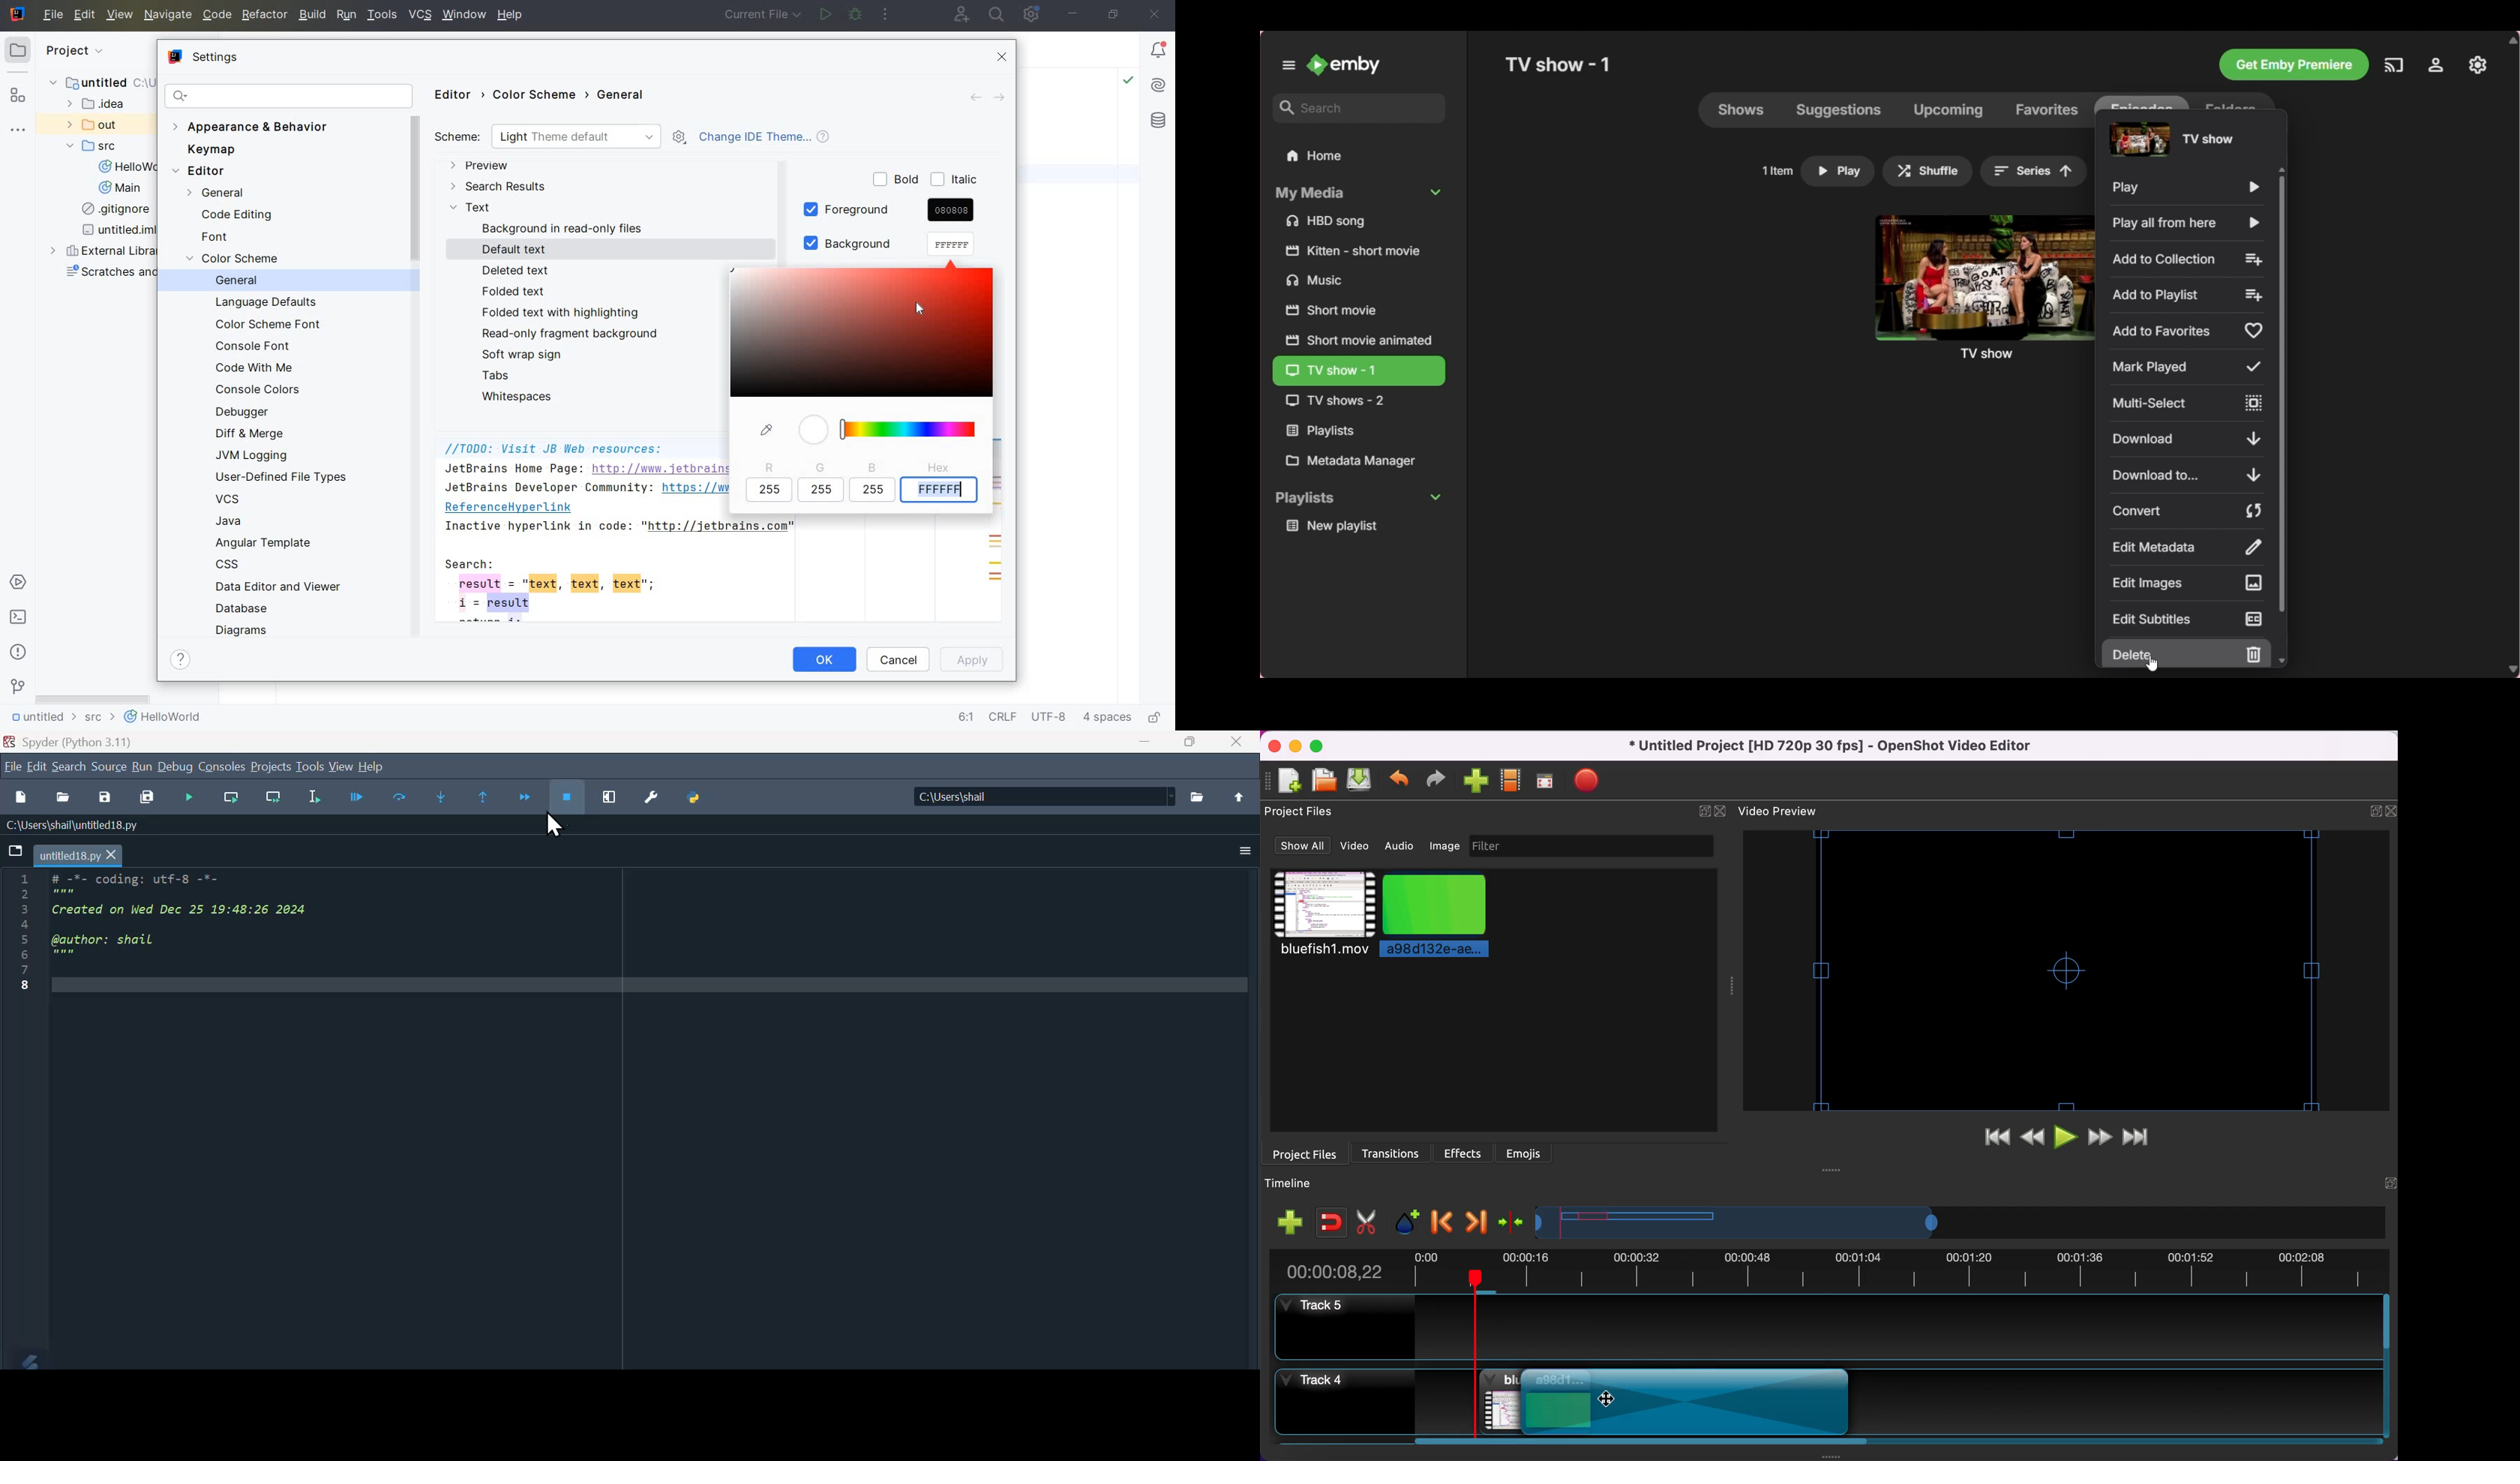  What do you see at coordinates (85, 855) in the screenshot?
I see `untitled18.py ` at bounding box center [85, 855].